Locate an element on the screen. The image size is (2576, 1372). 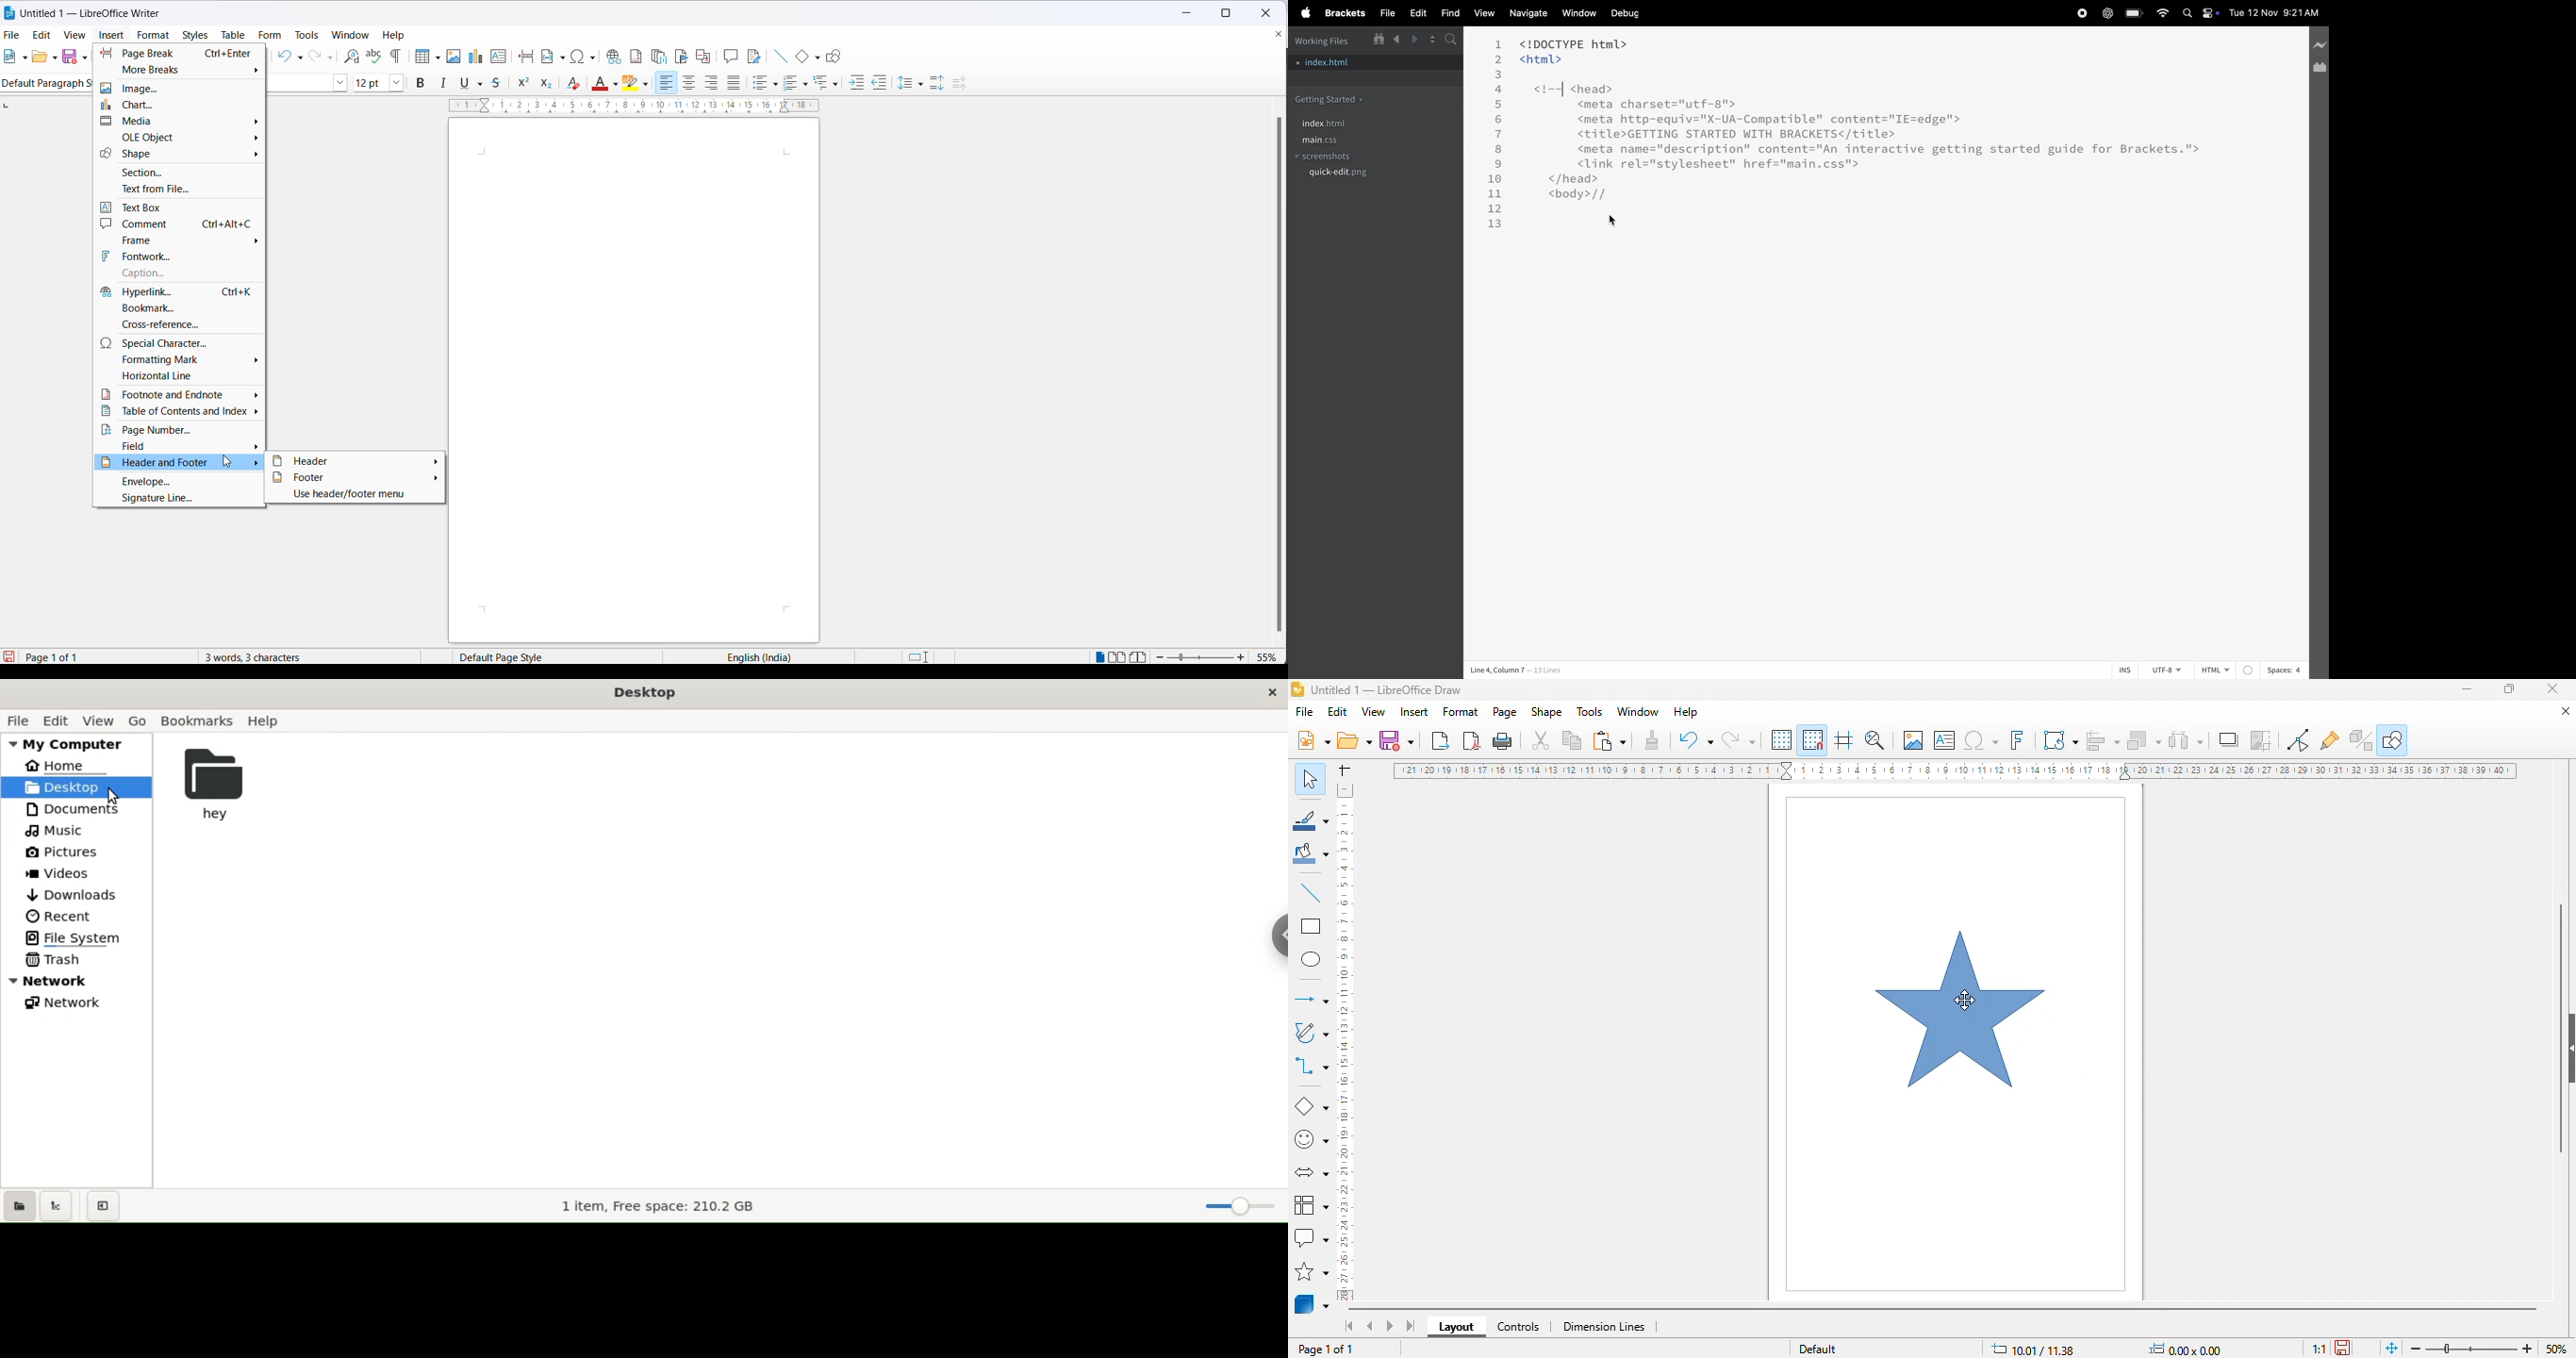
zoom out is located at coordinates (2528, 1348).